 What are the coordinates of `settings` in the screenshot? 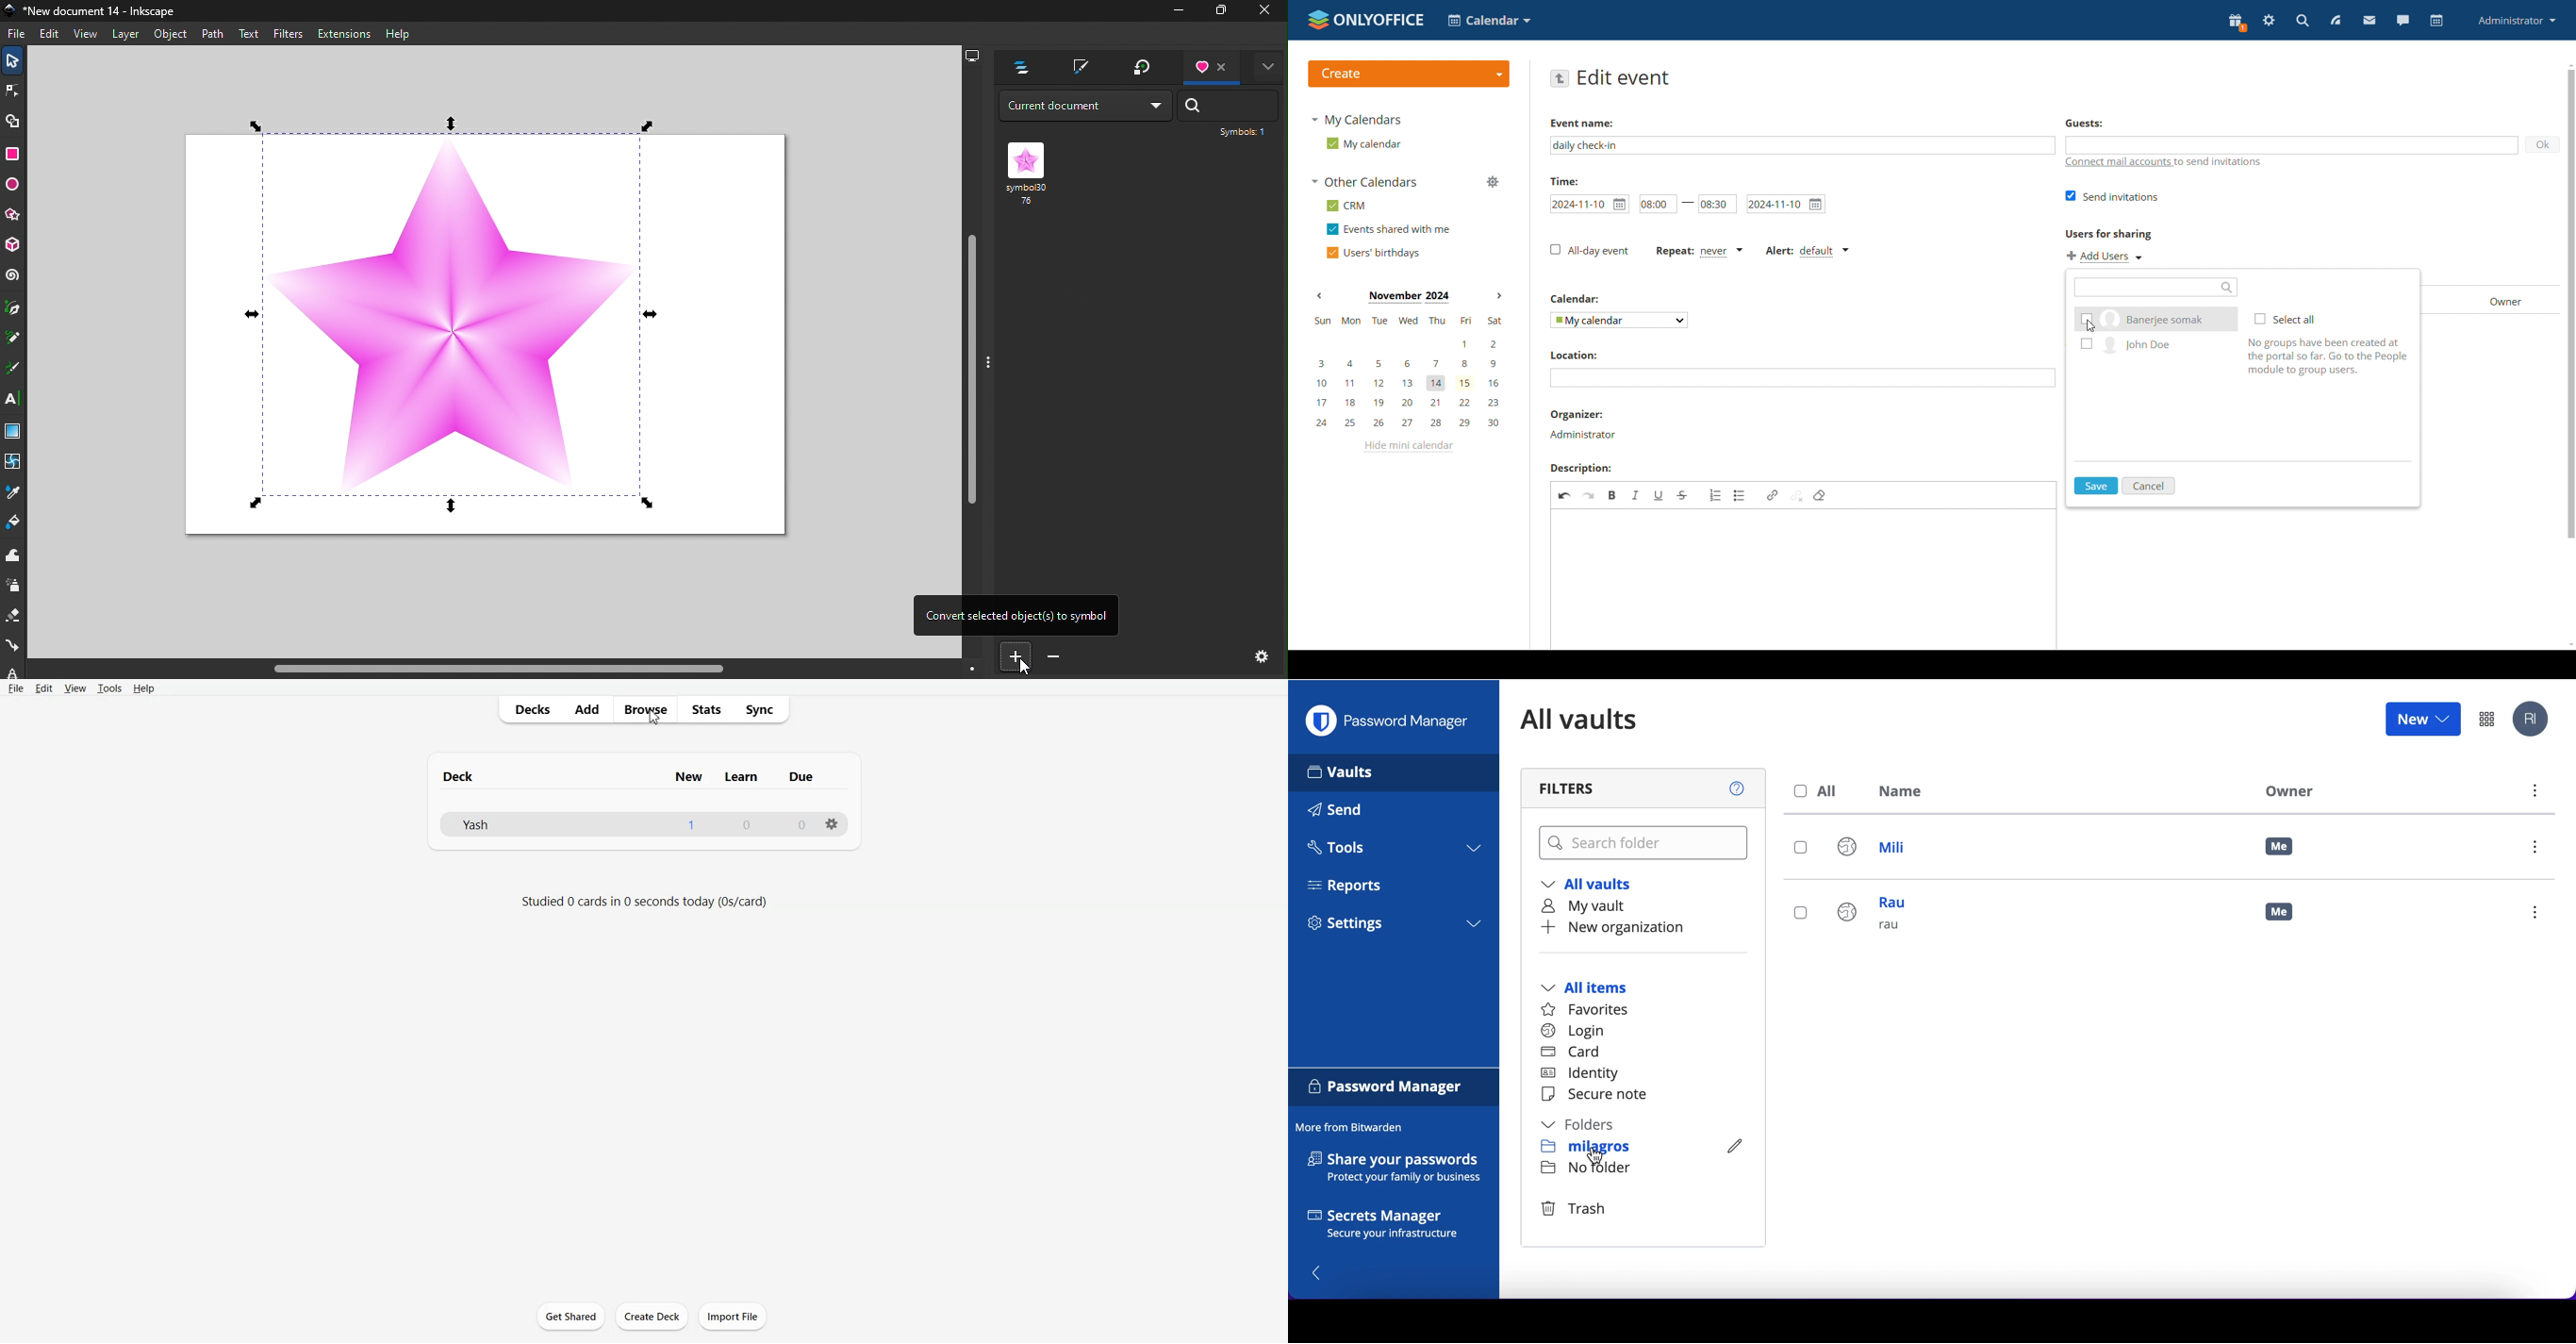 It's located at (1394, 927).